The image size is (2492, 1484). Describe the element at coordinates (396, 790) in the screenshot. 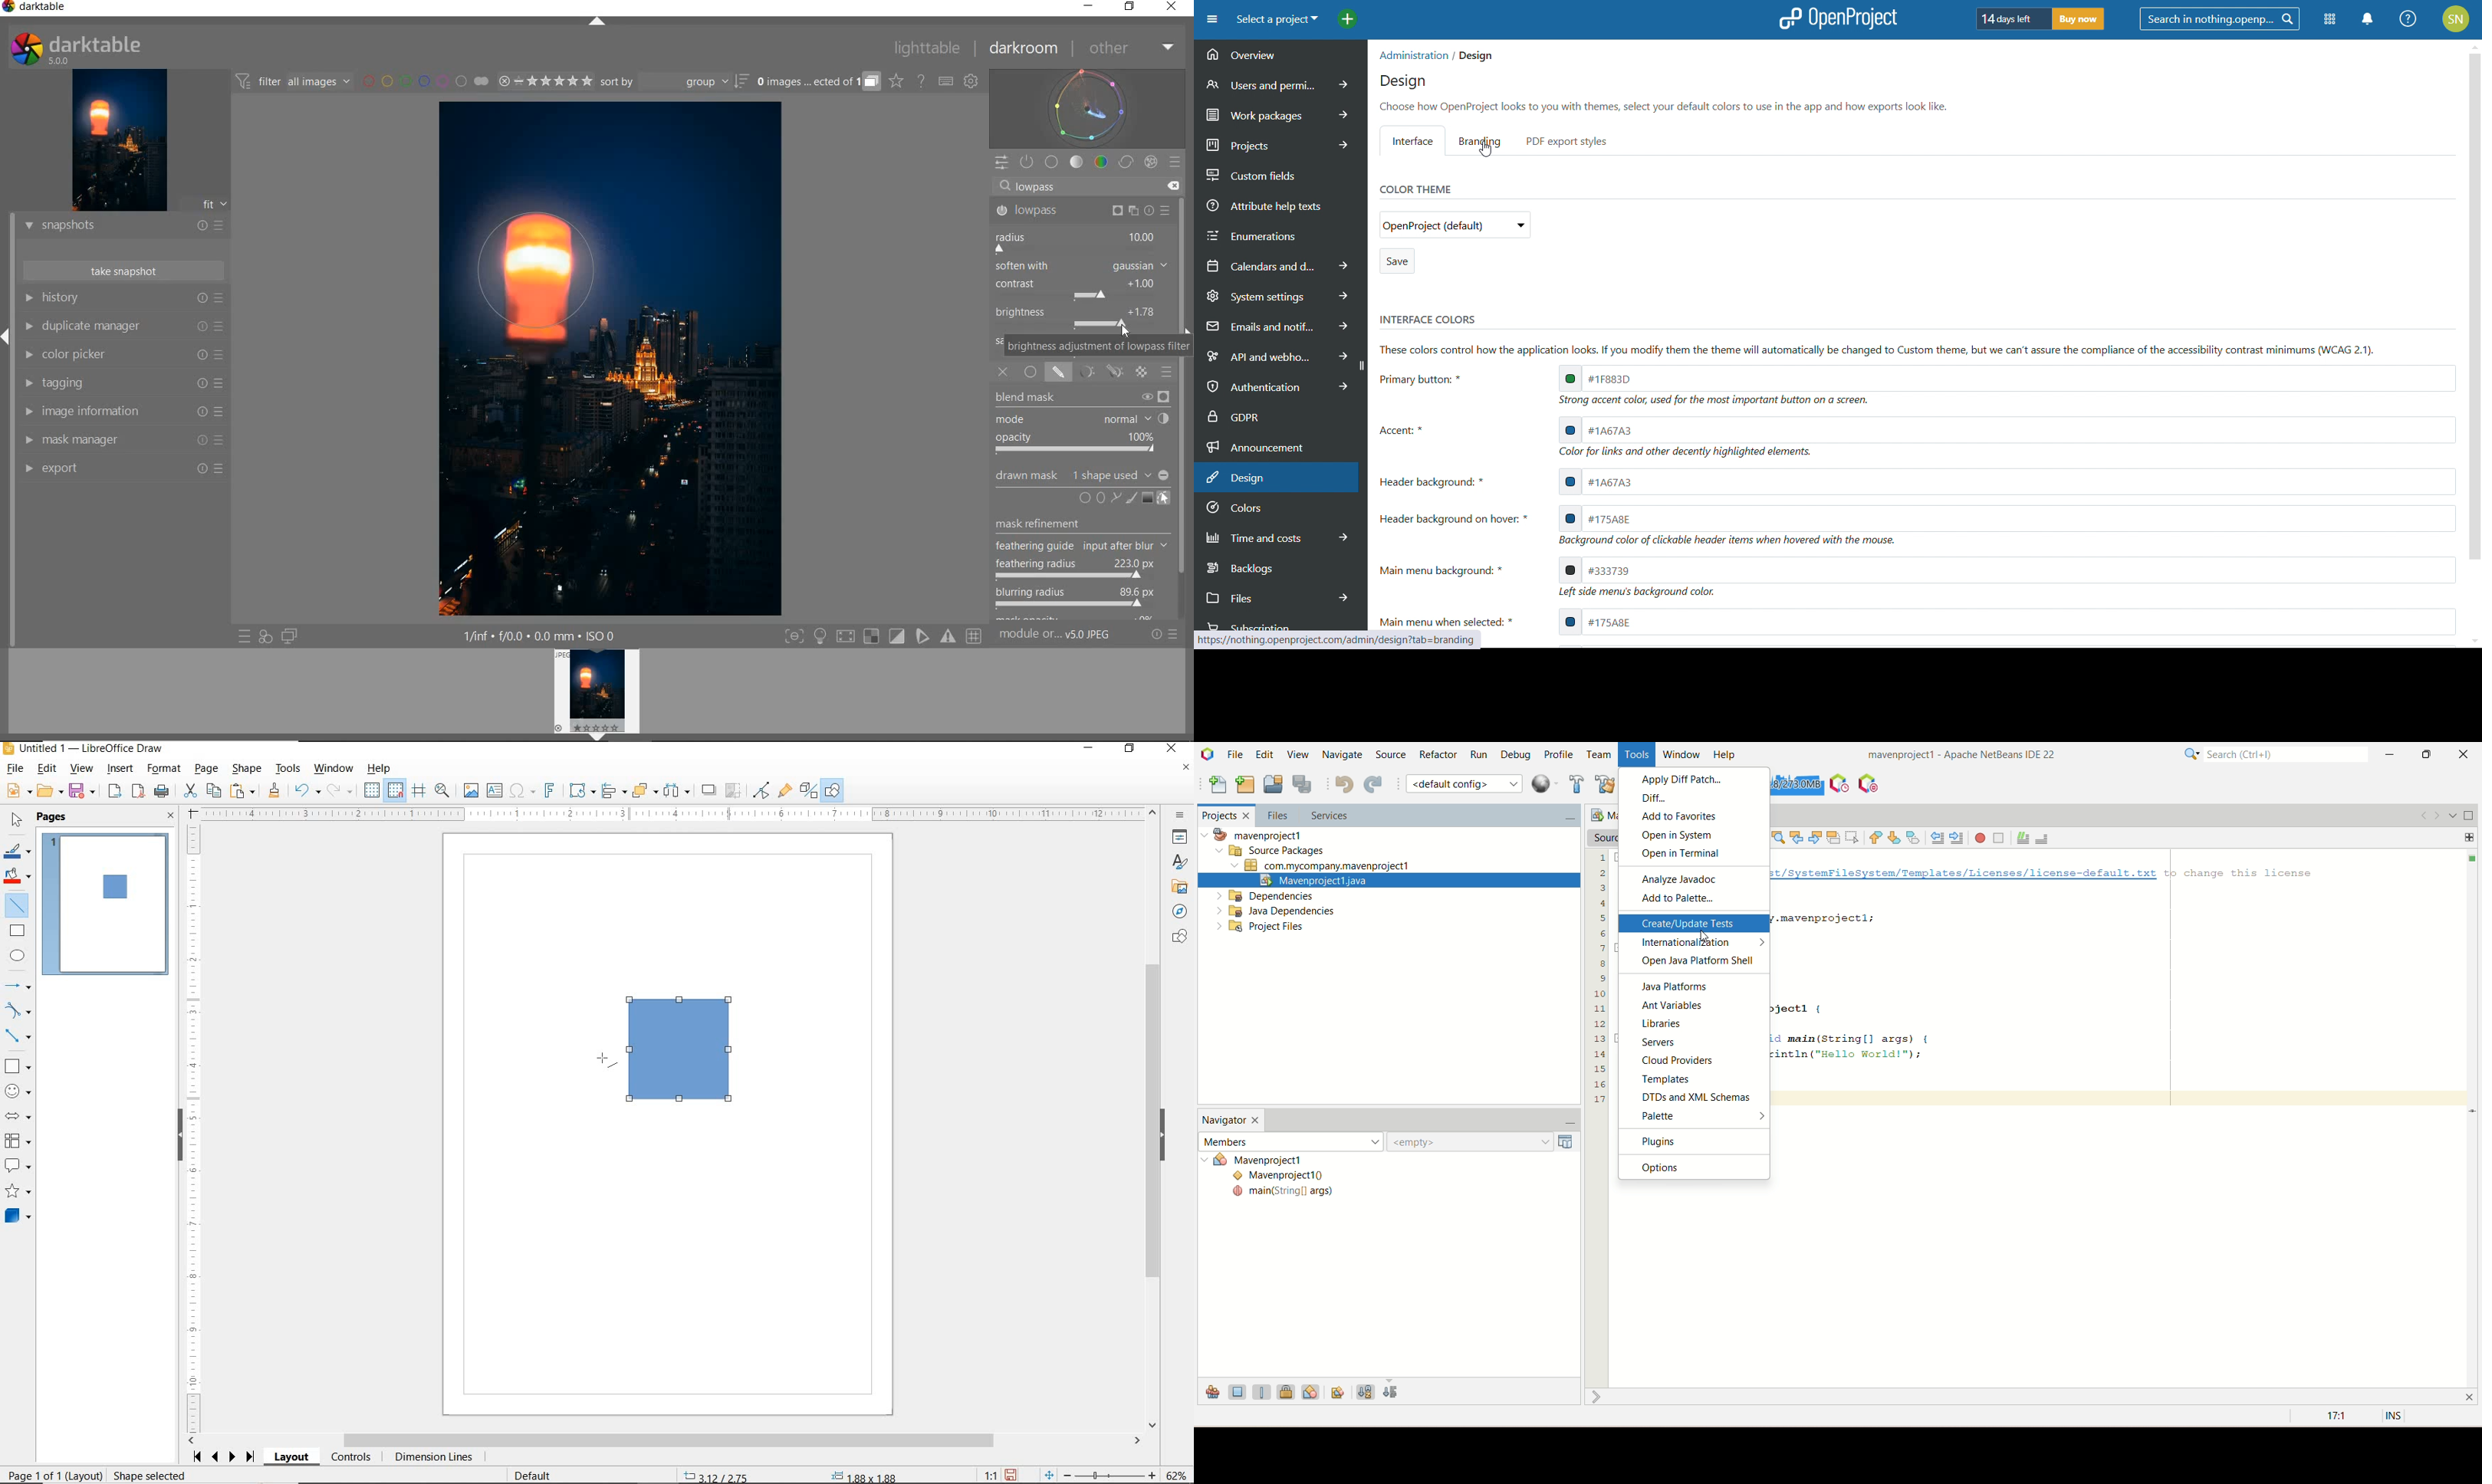

I see `SNAP TO GRID` at that location.